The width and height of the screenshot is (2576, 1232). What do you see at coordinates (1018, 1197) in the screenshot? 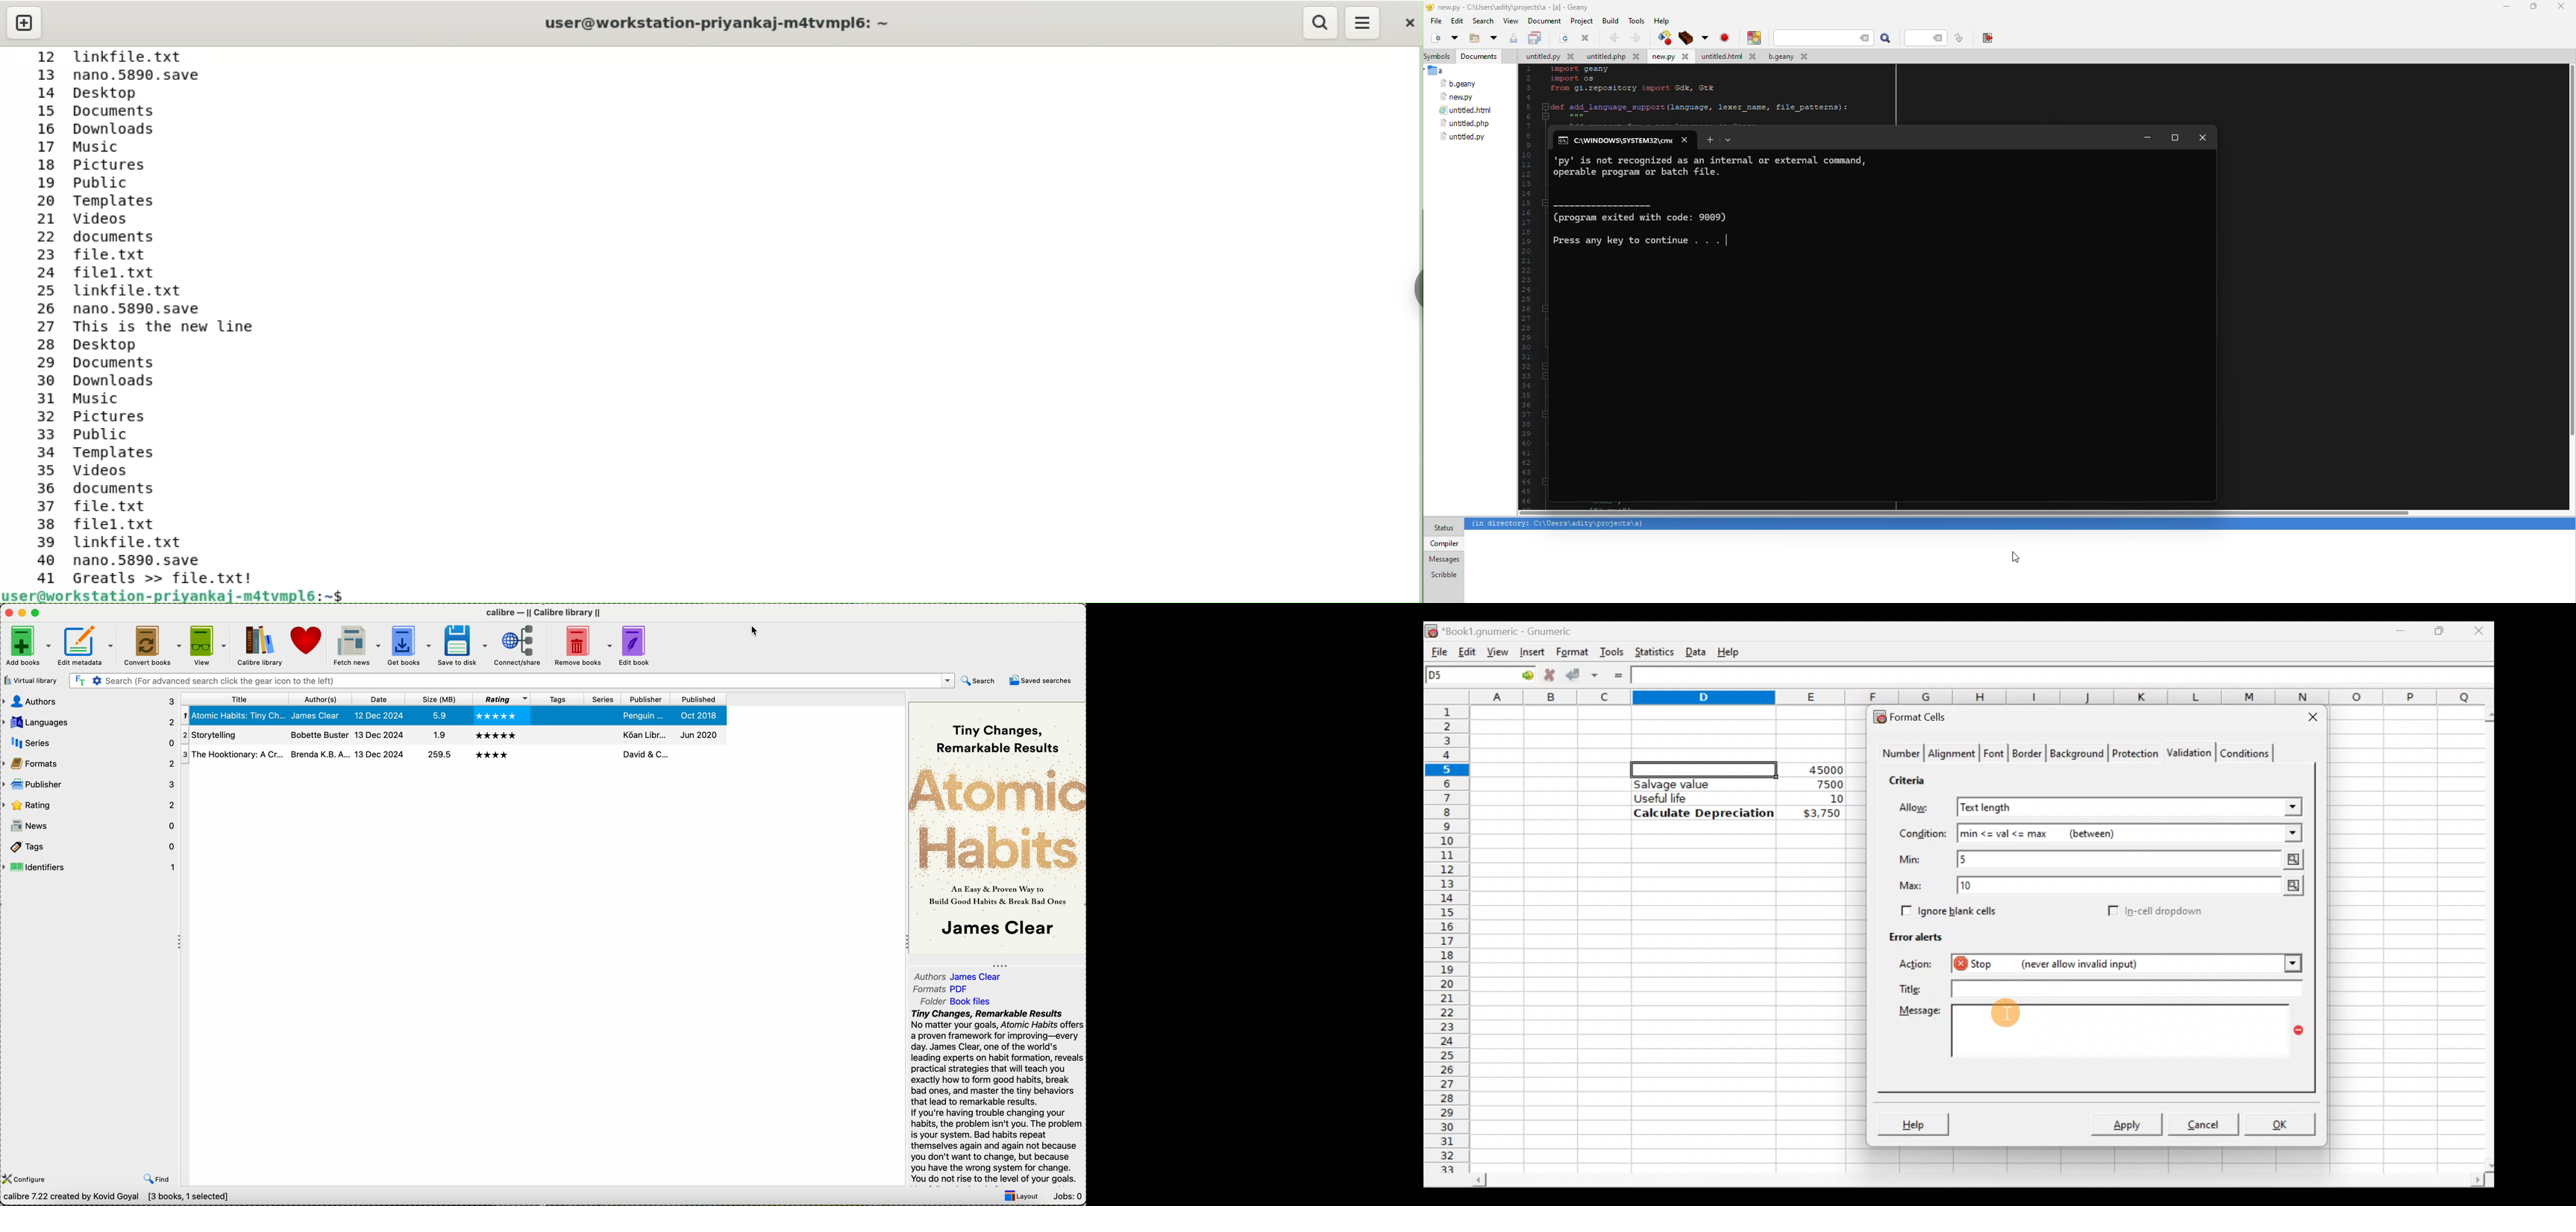
I see `Layout` at bounding box center [1018, 1197].